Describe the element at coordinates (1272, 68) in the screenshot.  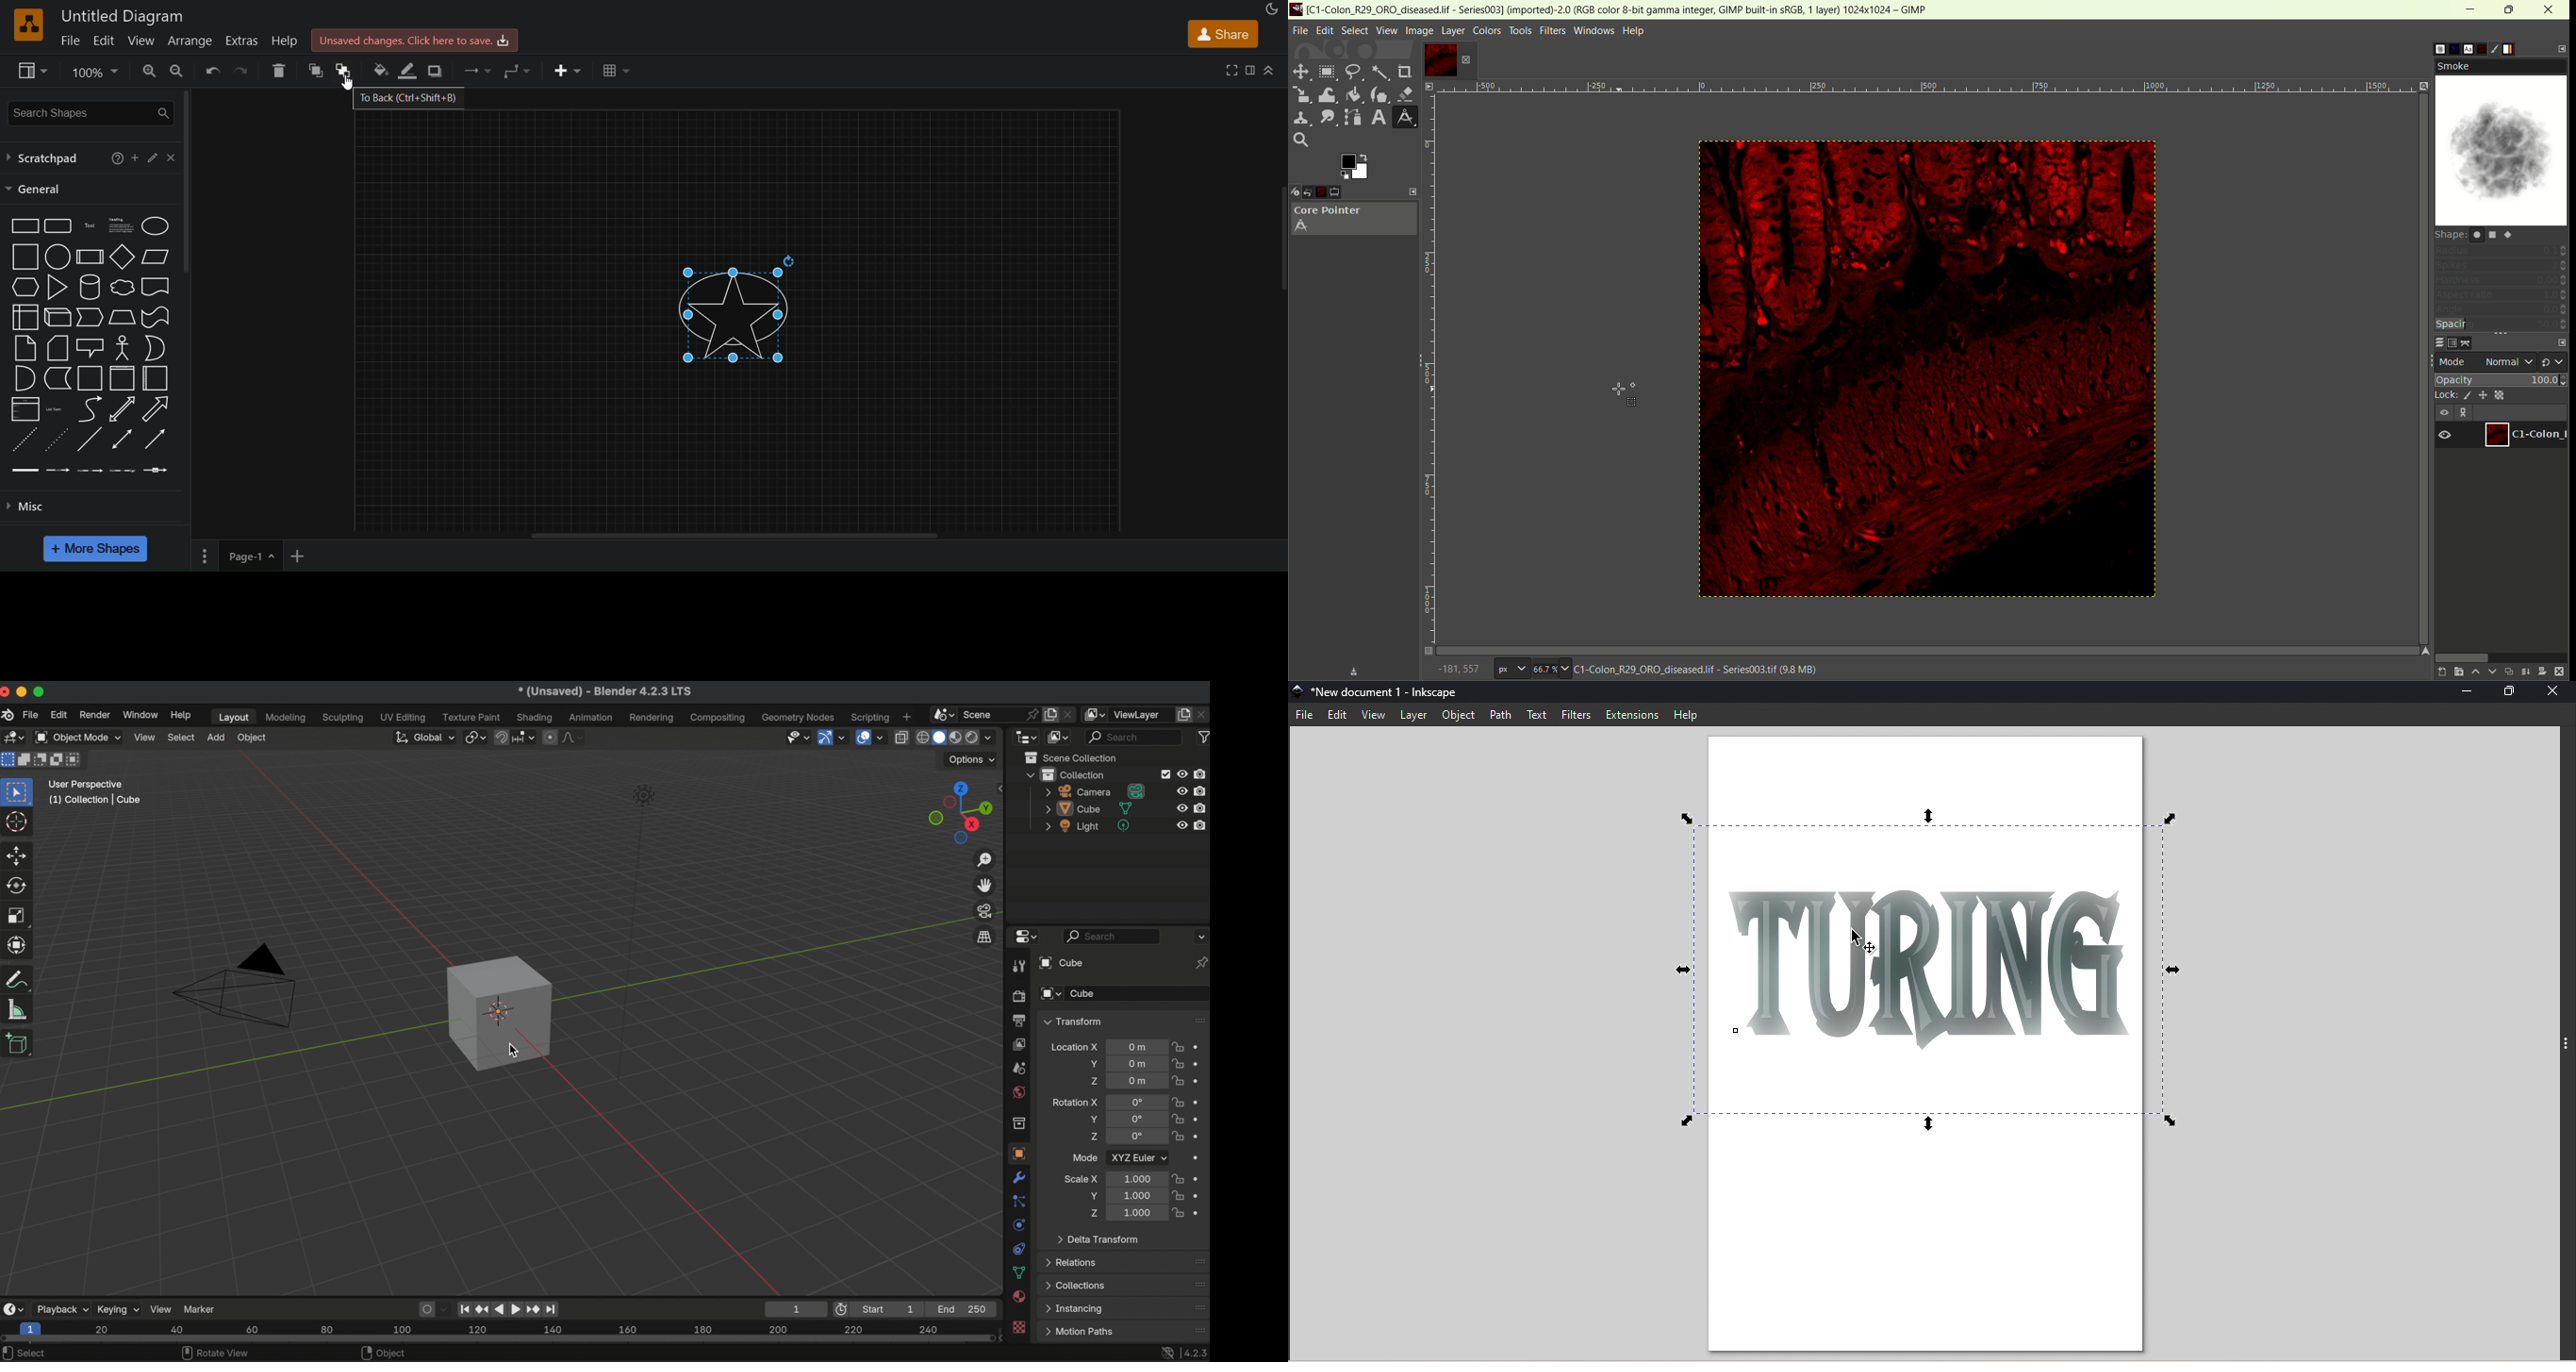
I see `collapse/expand` at that location.